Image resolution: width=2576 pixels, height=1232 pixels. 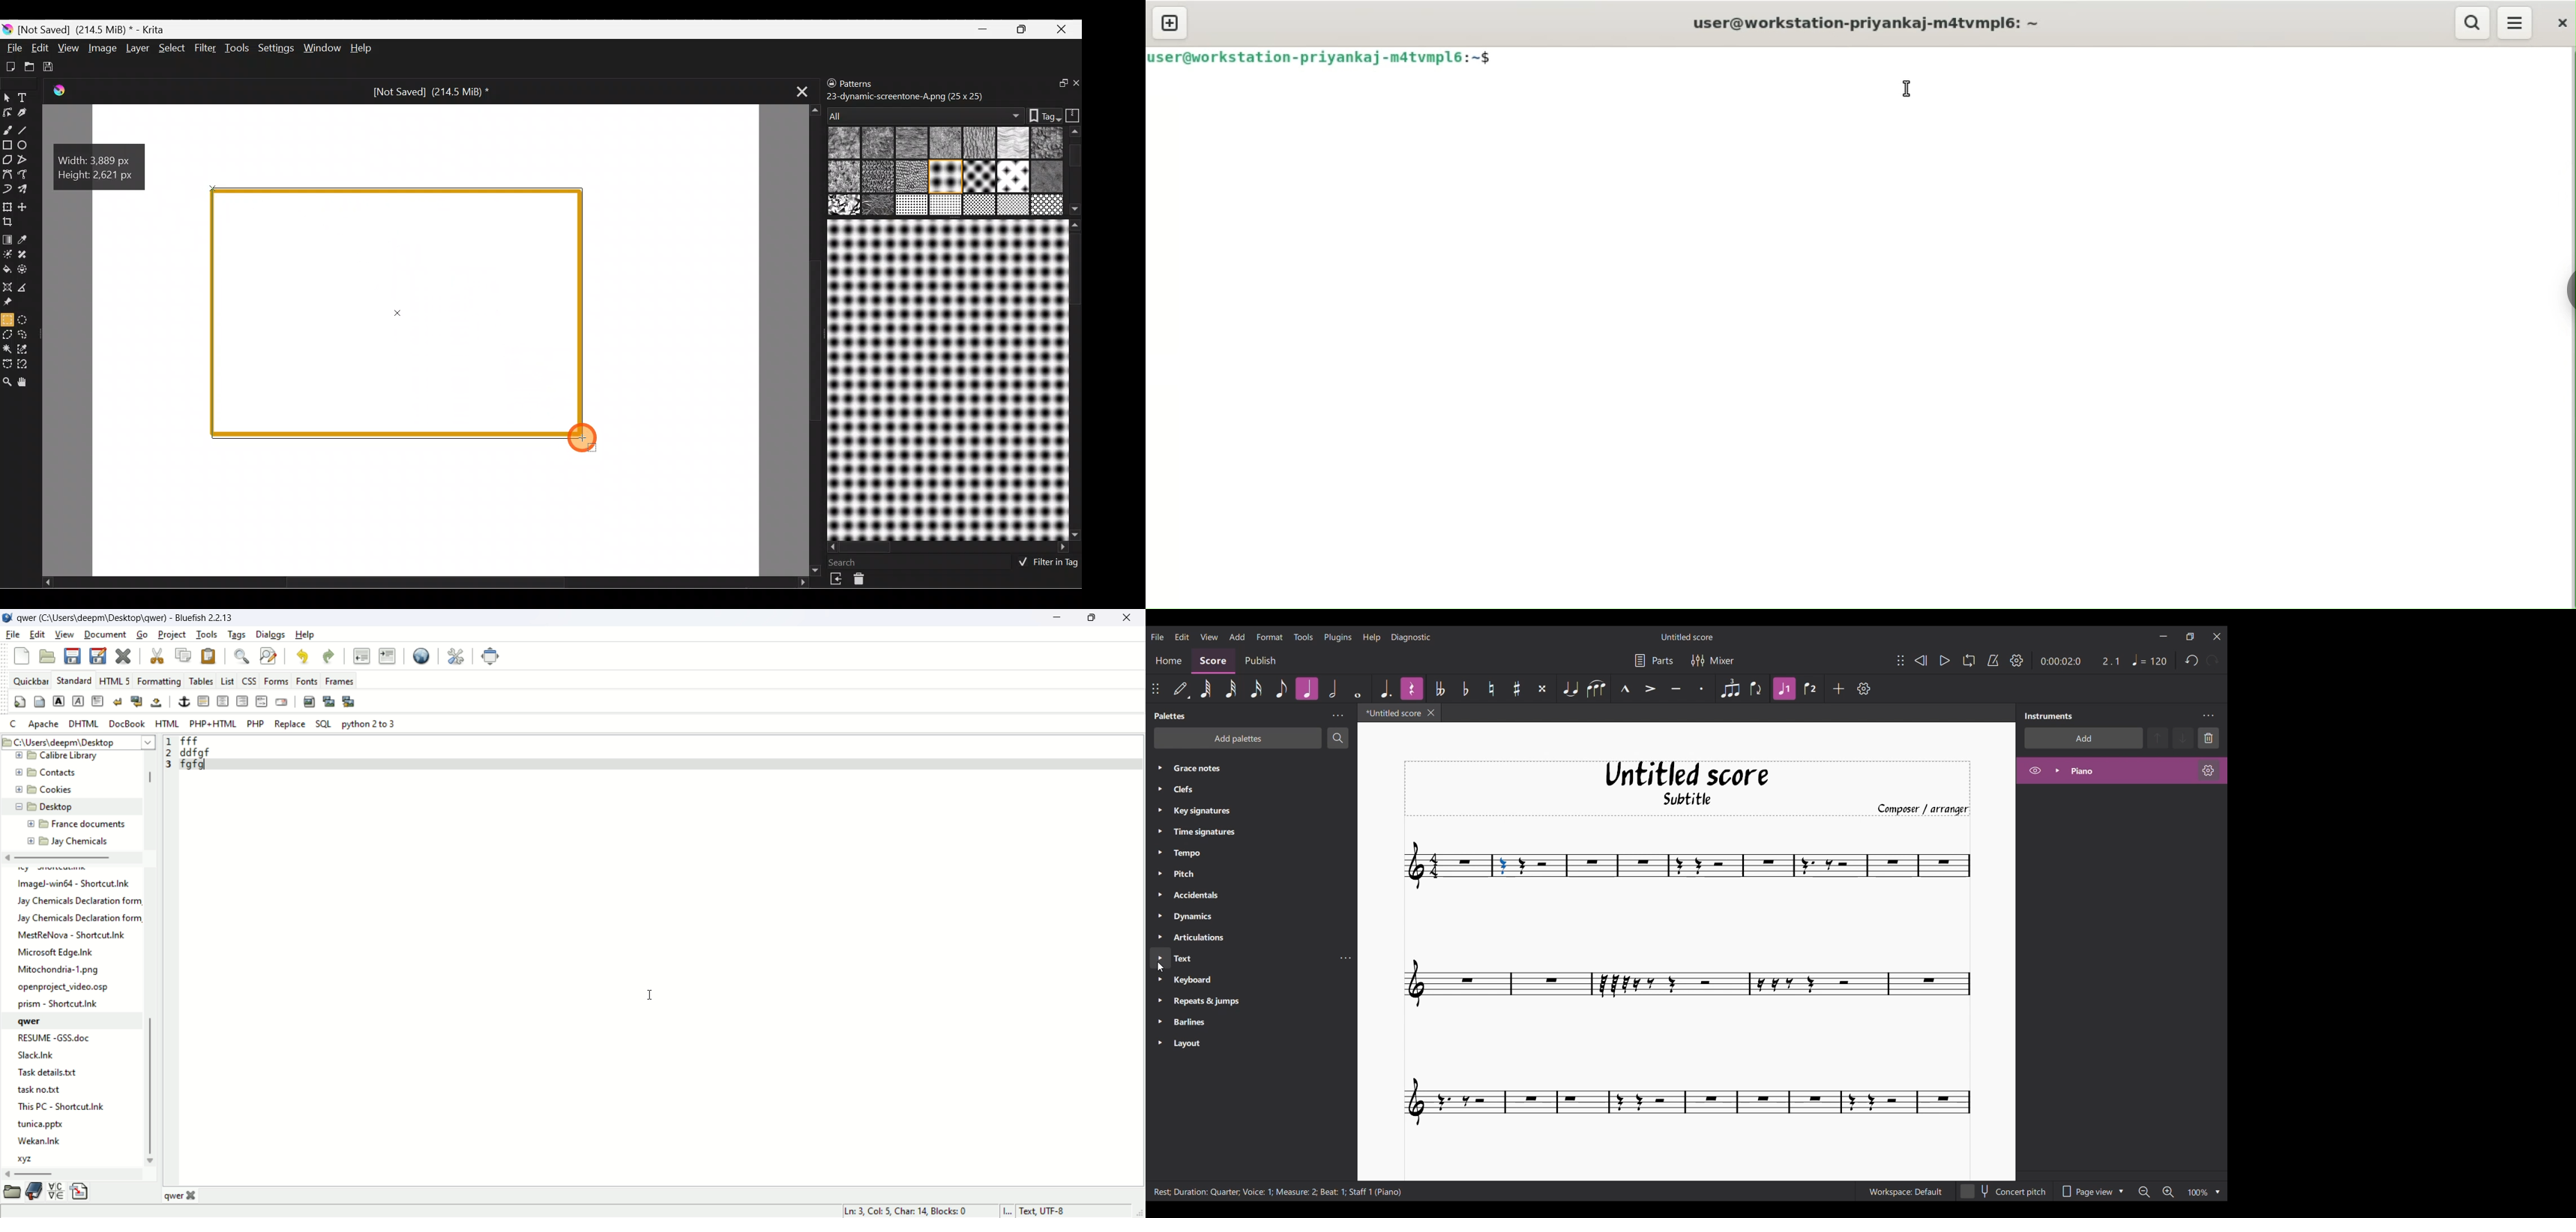 What do you see at coordinates (79, 702) in the screenshot?
I see `emphasis` at bounding box center [79, 702].